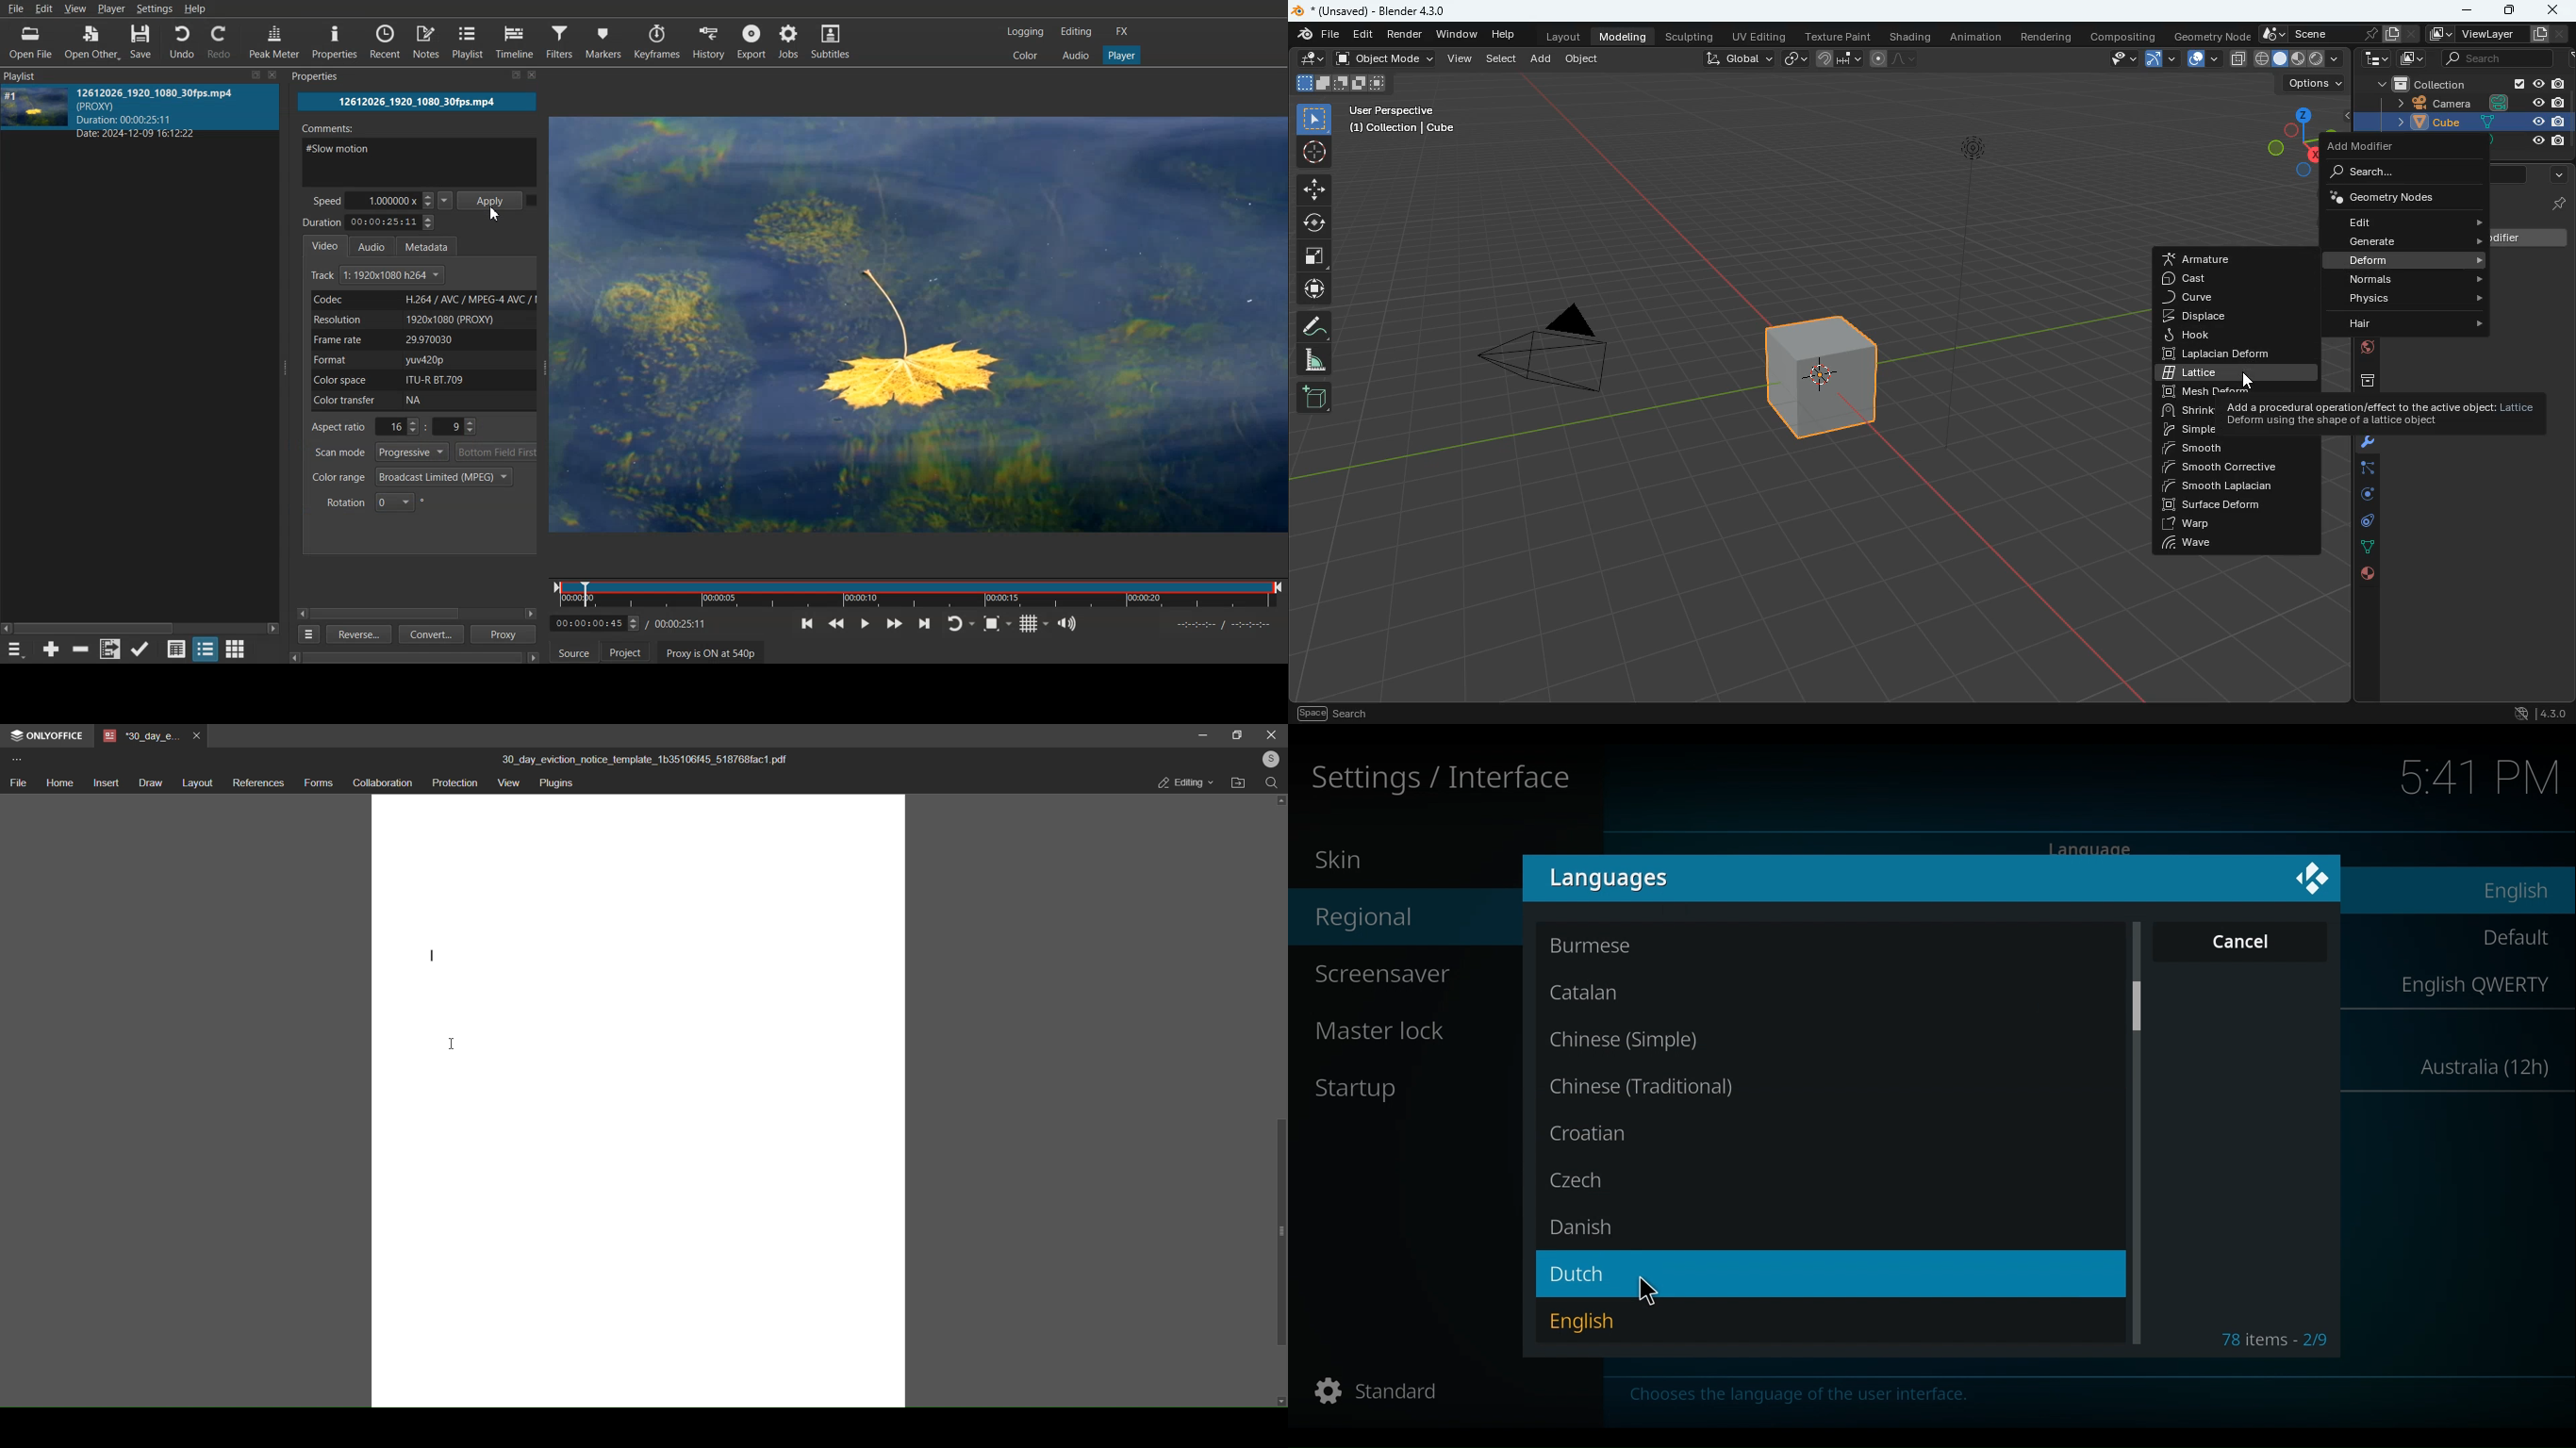 This screenshot has width=2576, height=1456. I want to click on collection, so click(2469, 84).